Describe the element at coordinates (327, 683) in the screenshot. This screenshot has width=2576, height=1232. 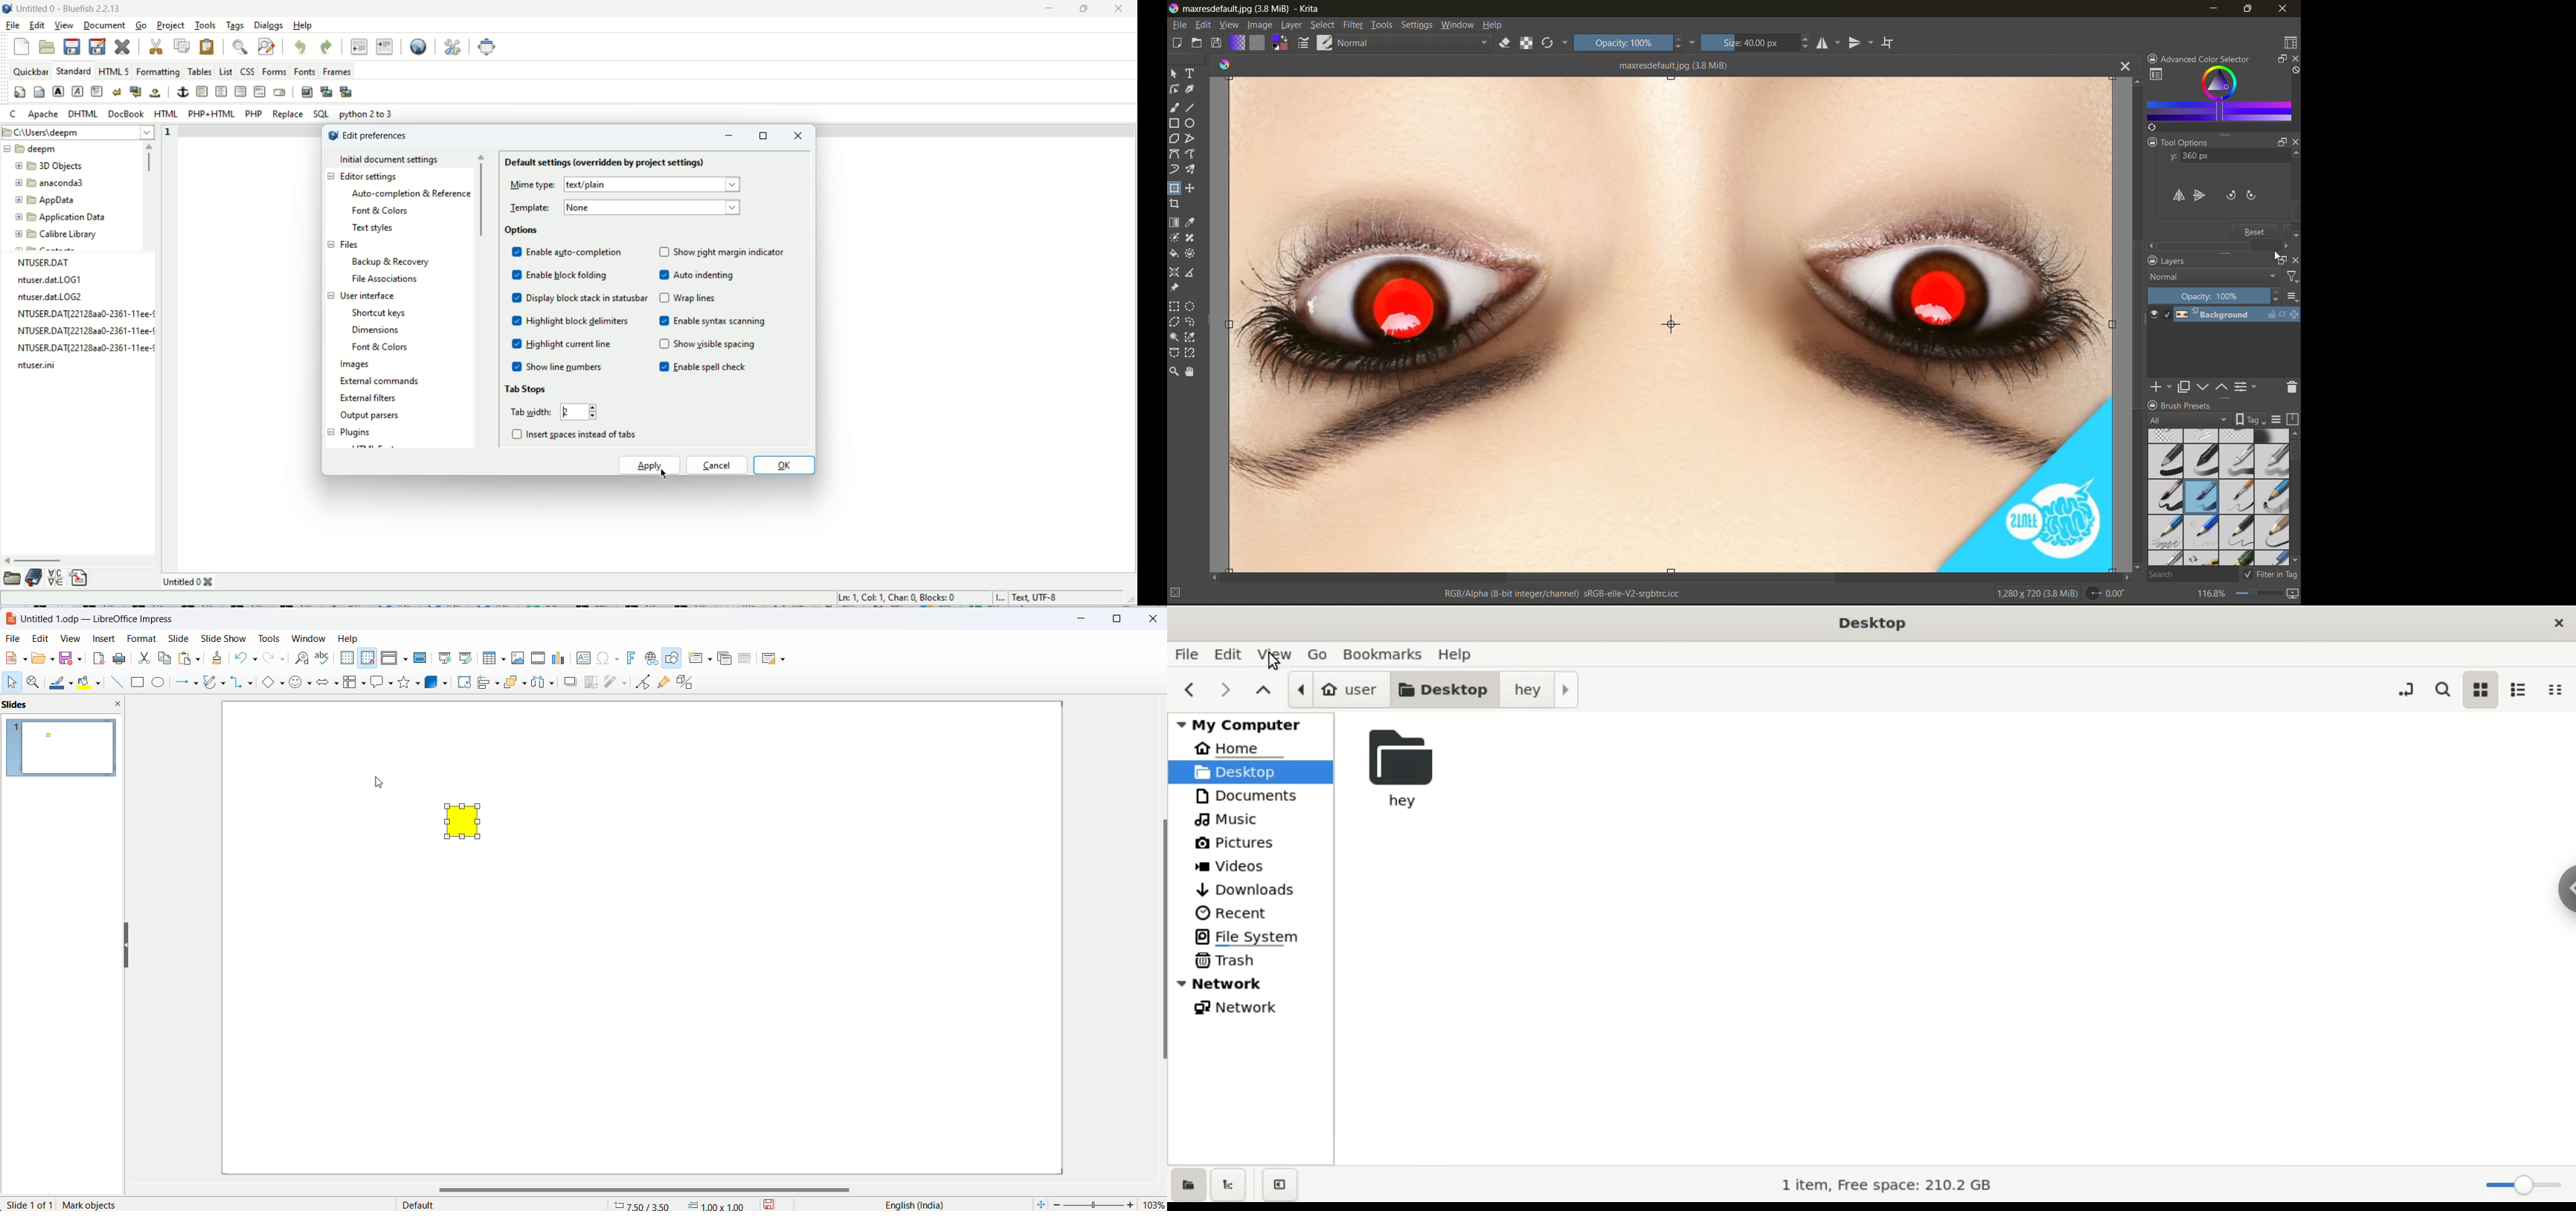
I see `block arrows` at that location.